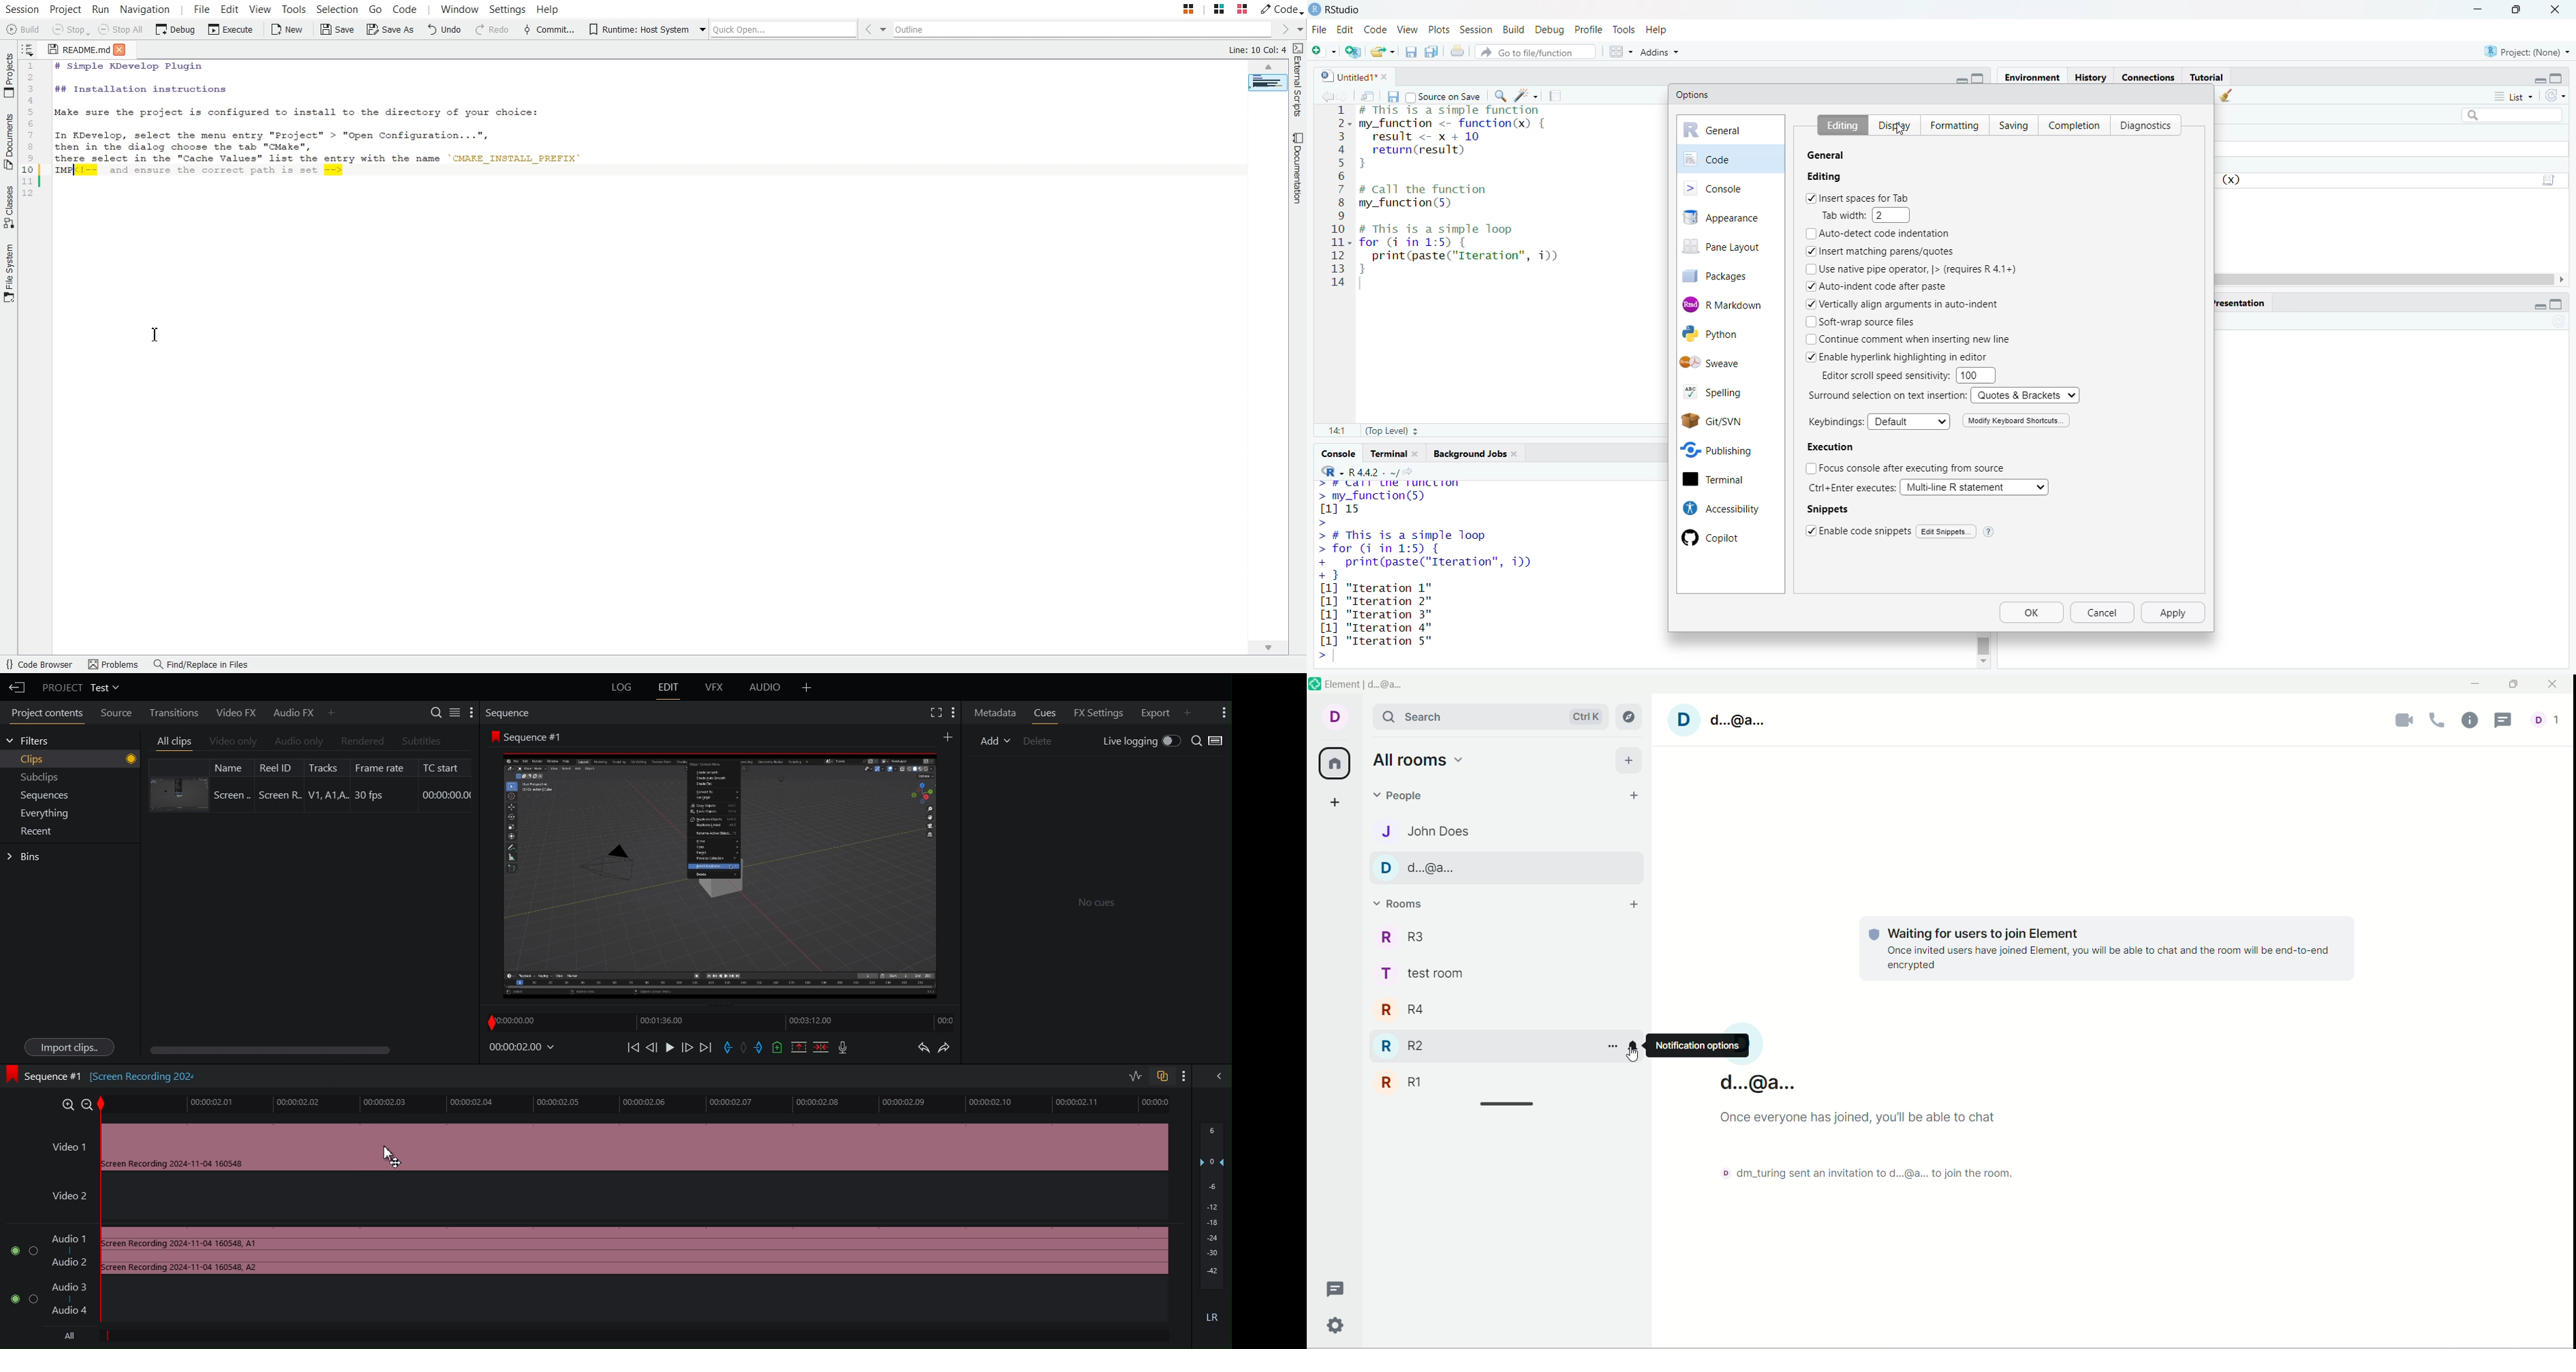 The width and height of the screenshot is (2576, 1372). What do you see at coordinates (421, 739) in the screenshot?
I see `Subtitle` at bounding box center [421, 739].